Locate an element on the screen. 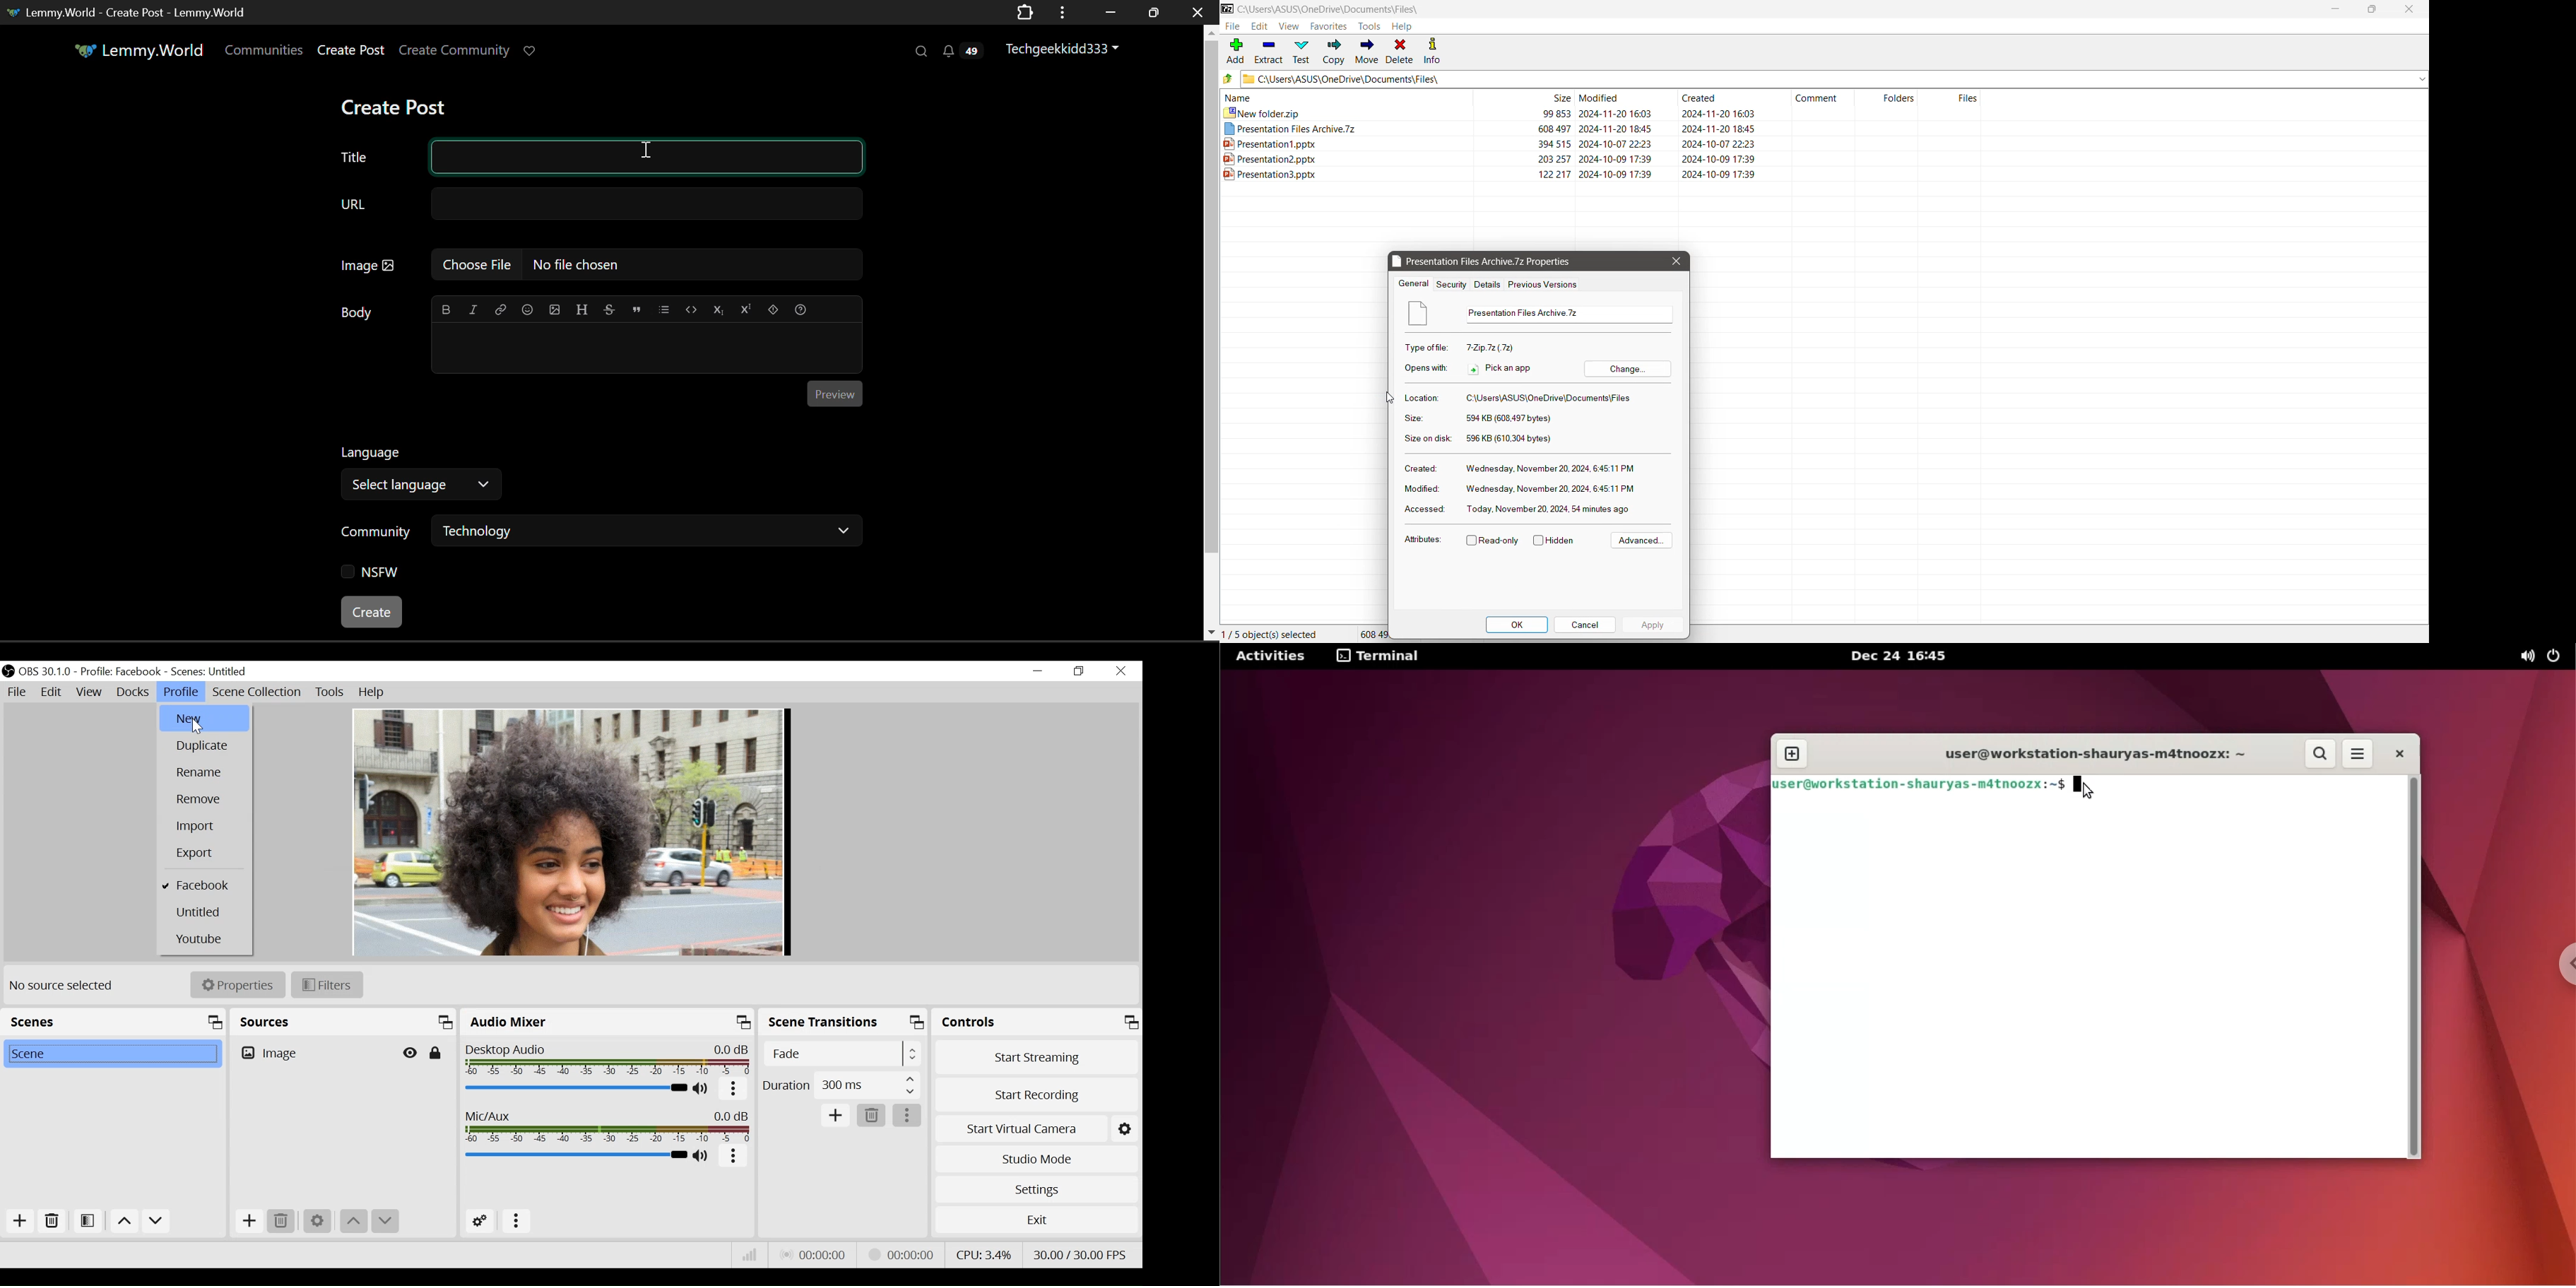 The image size is (2576, 1288). Help is located at coordinates (370, 692).